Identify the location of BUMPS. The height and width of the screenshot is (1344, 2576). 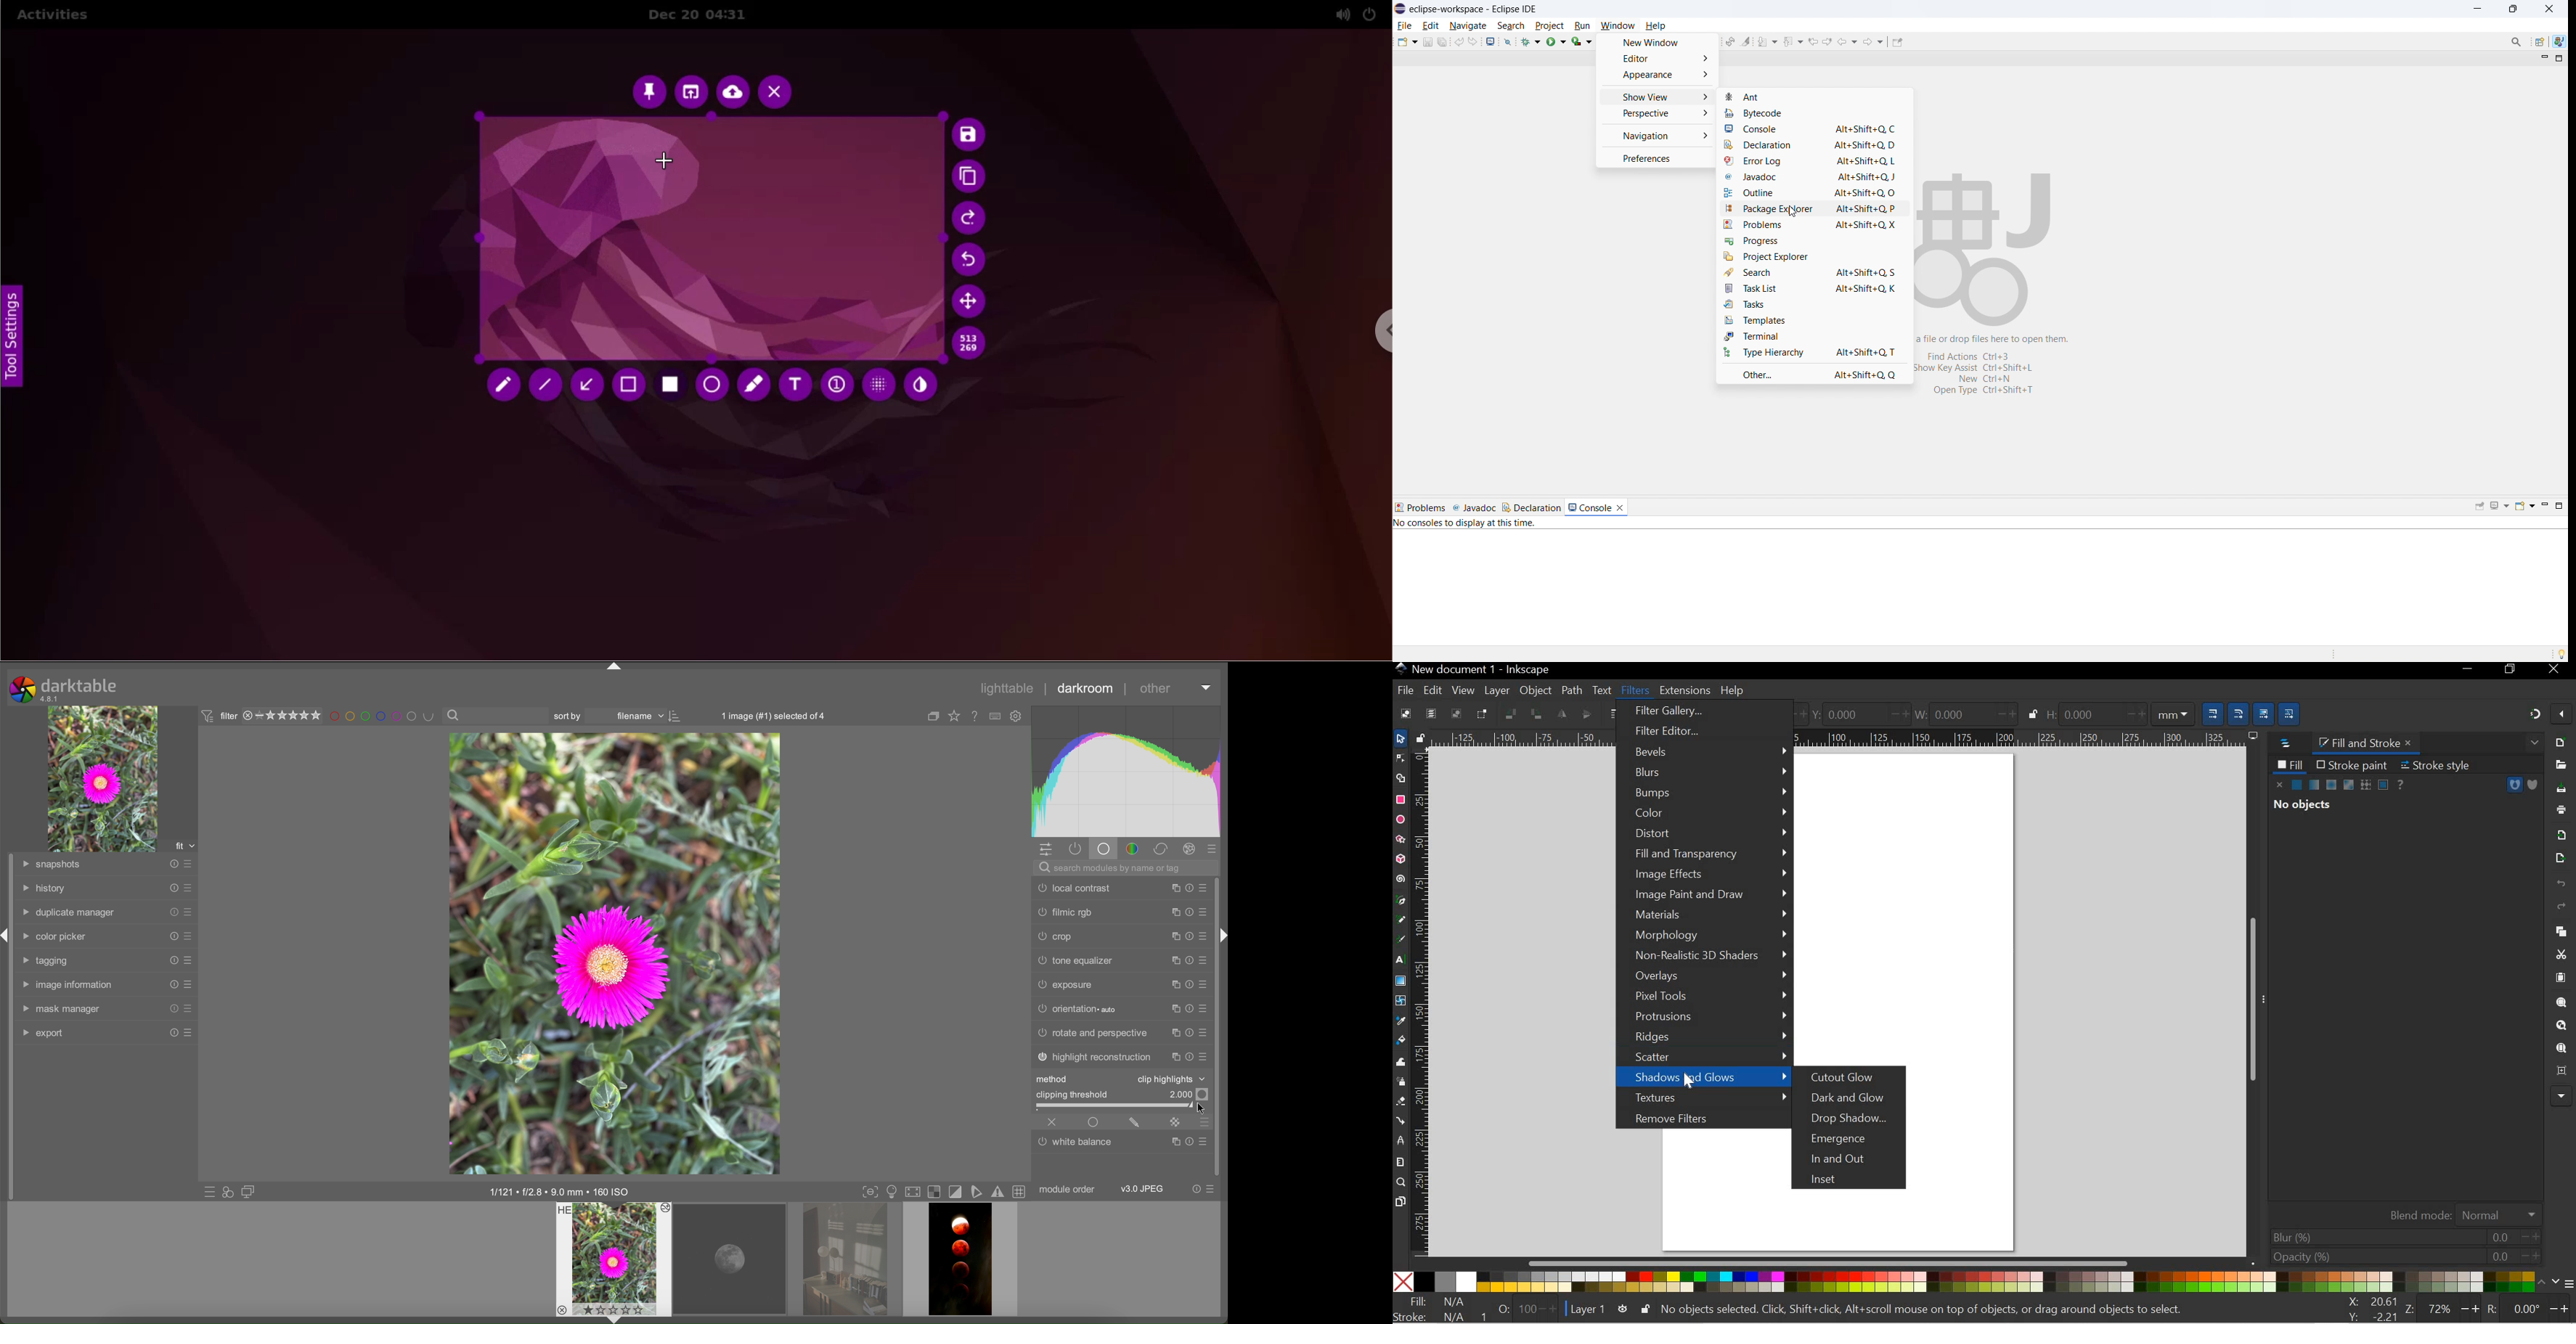
(1706, 793).